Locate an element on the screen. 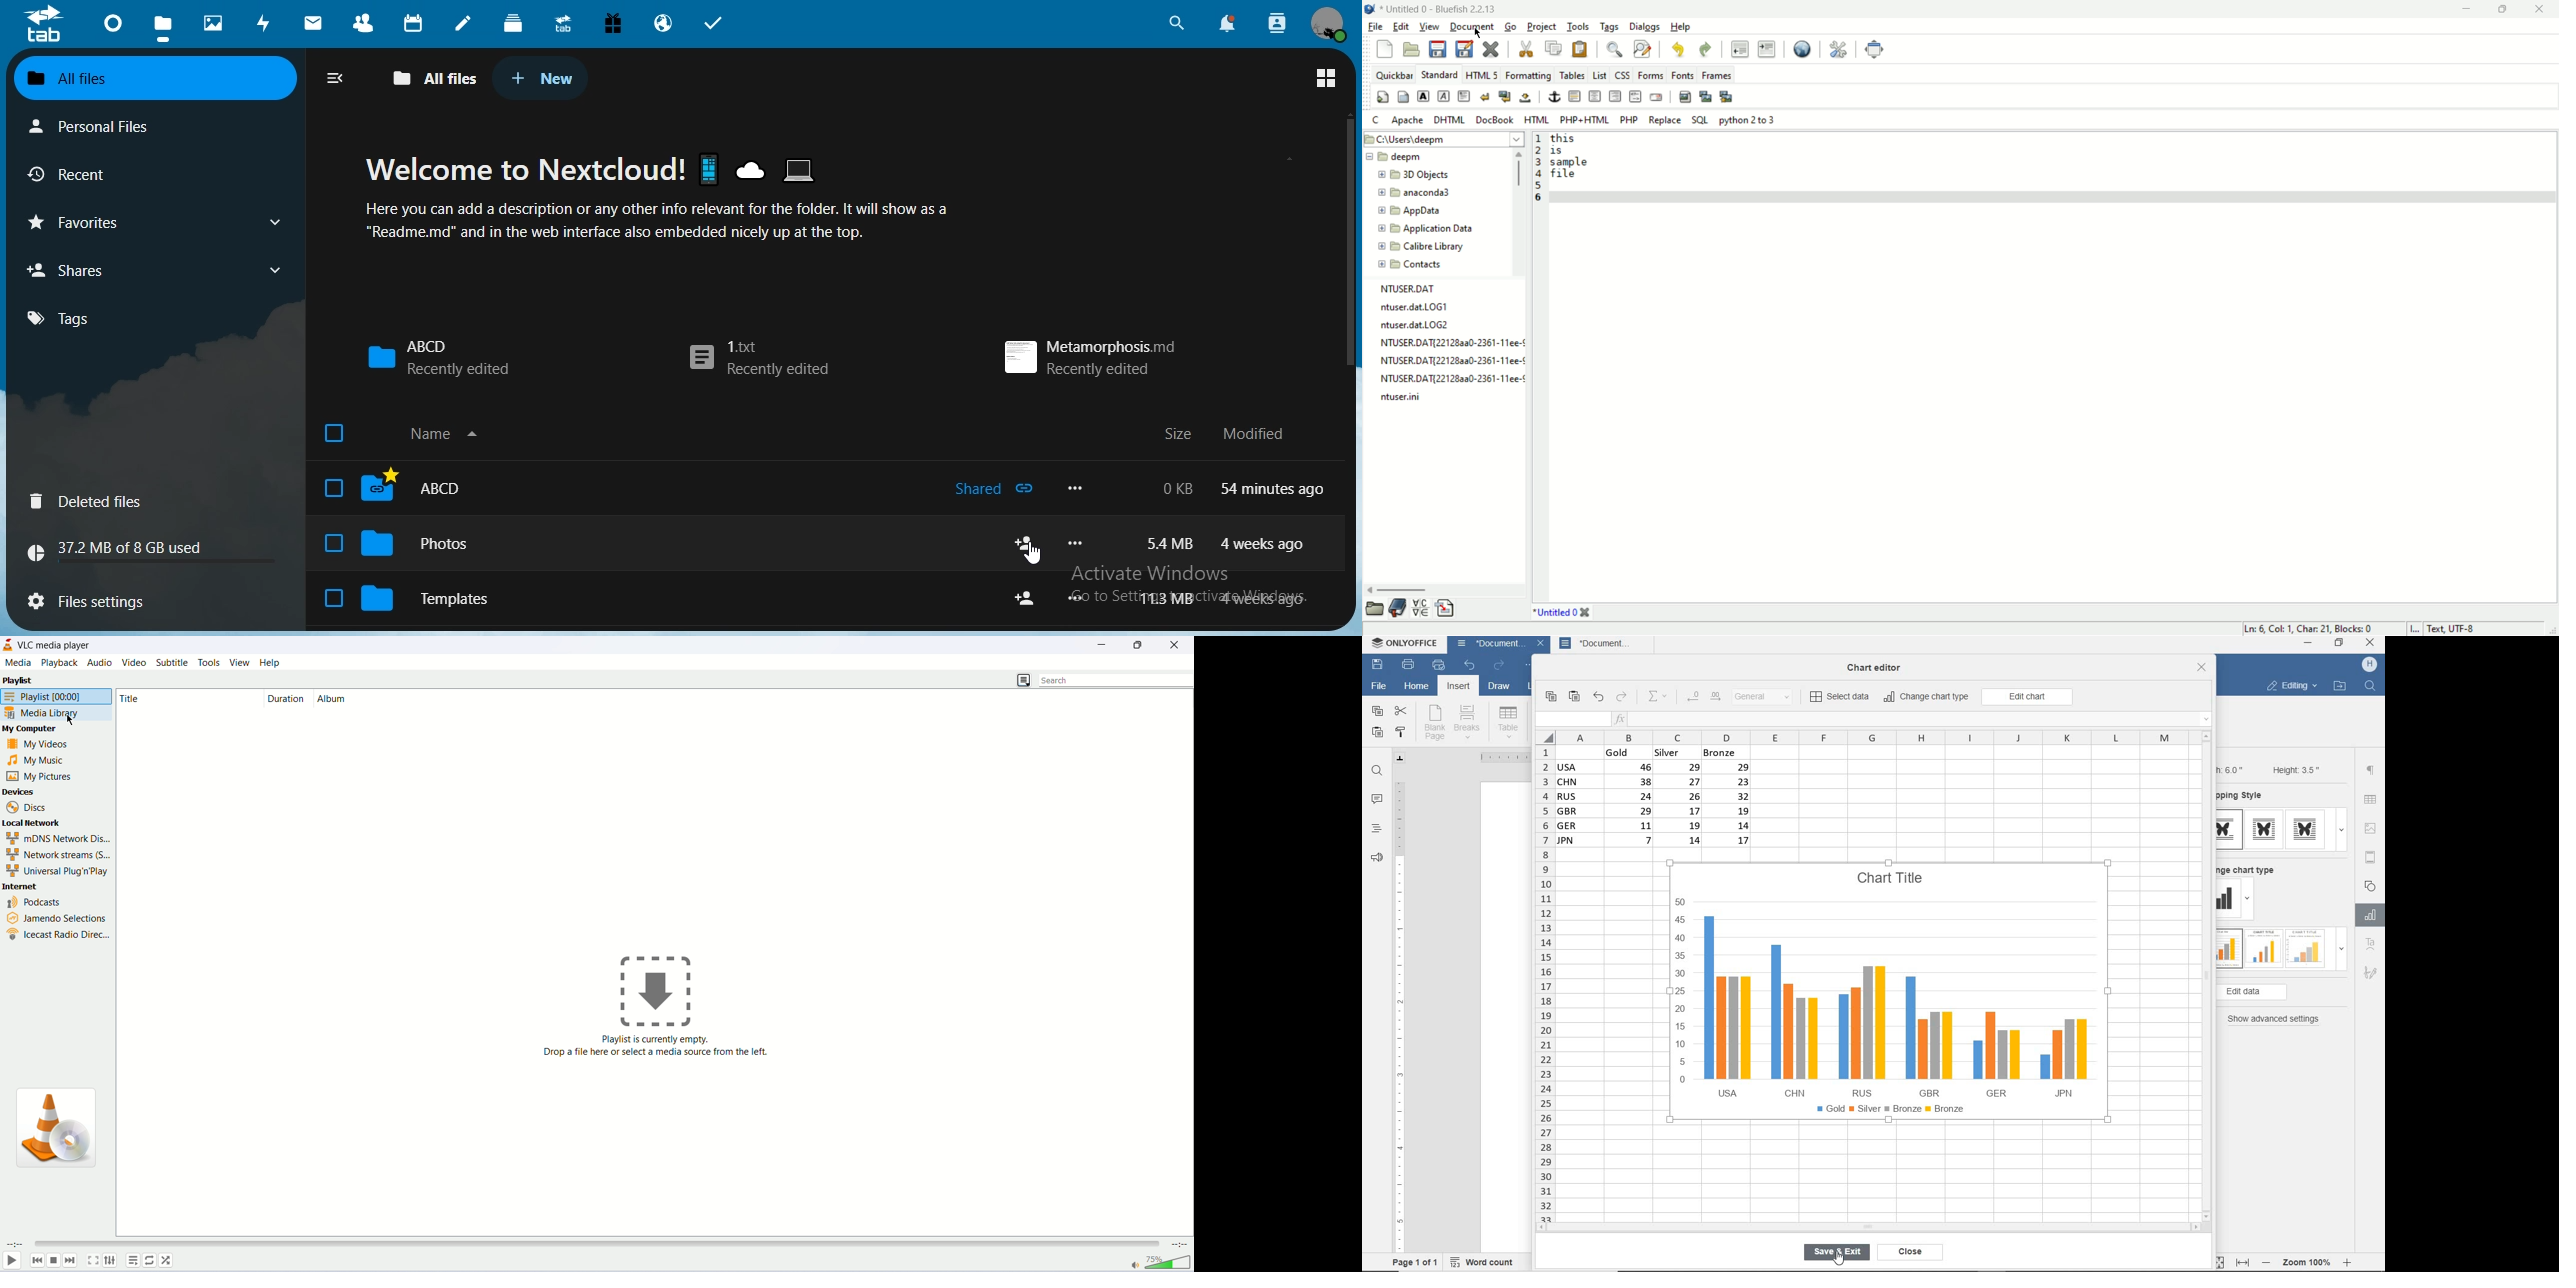 The height and width of the screenshot is (1288, 2576). PHP+HTML is located at coordinates (1585, 120).